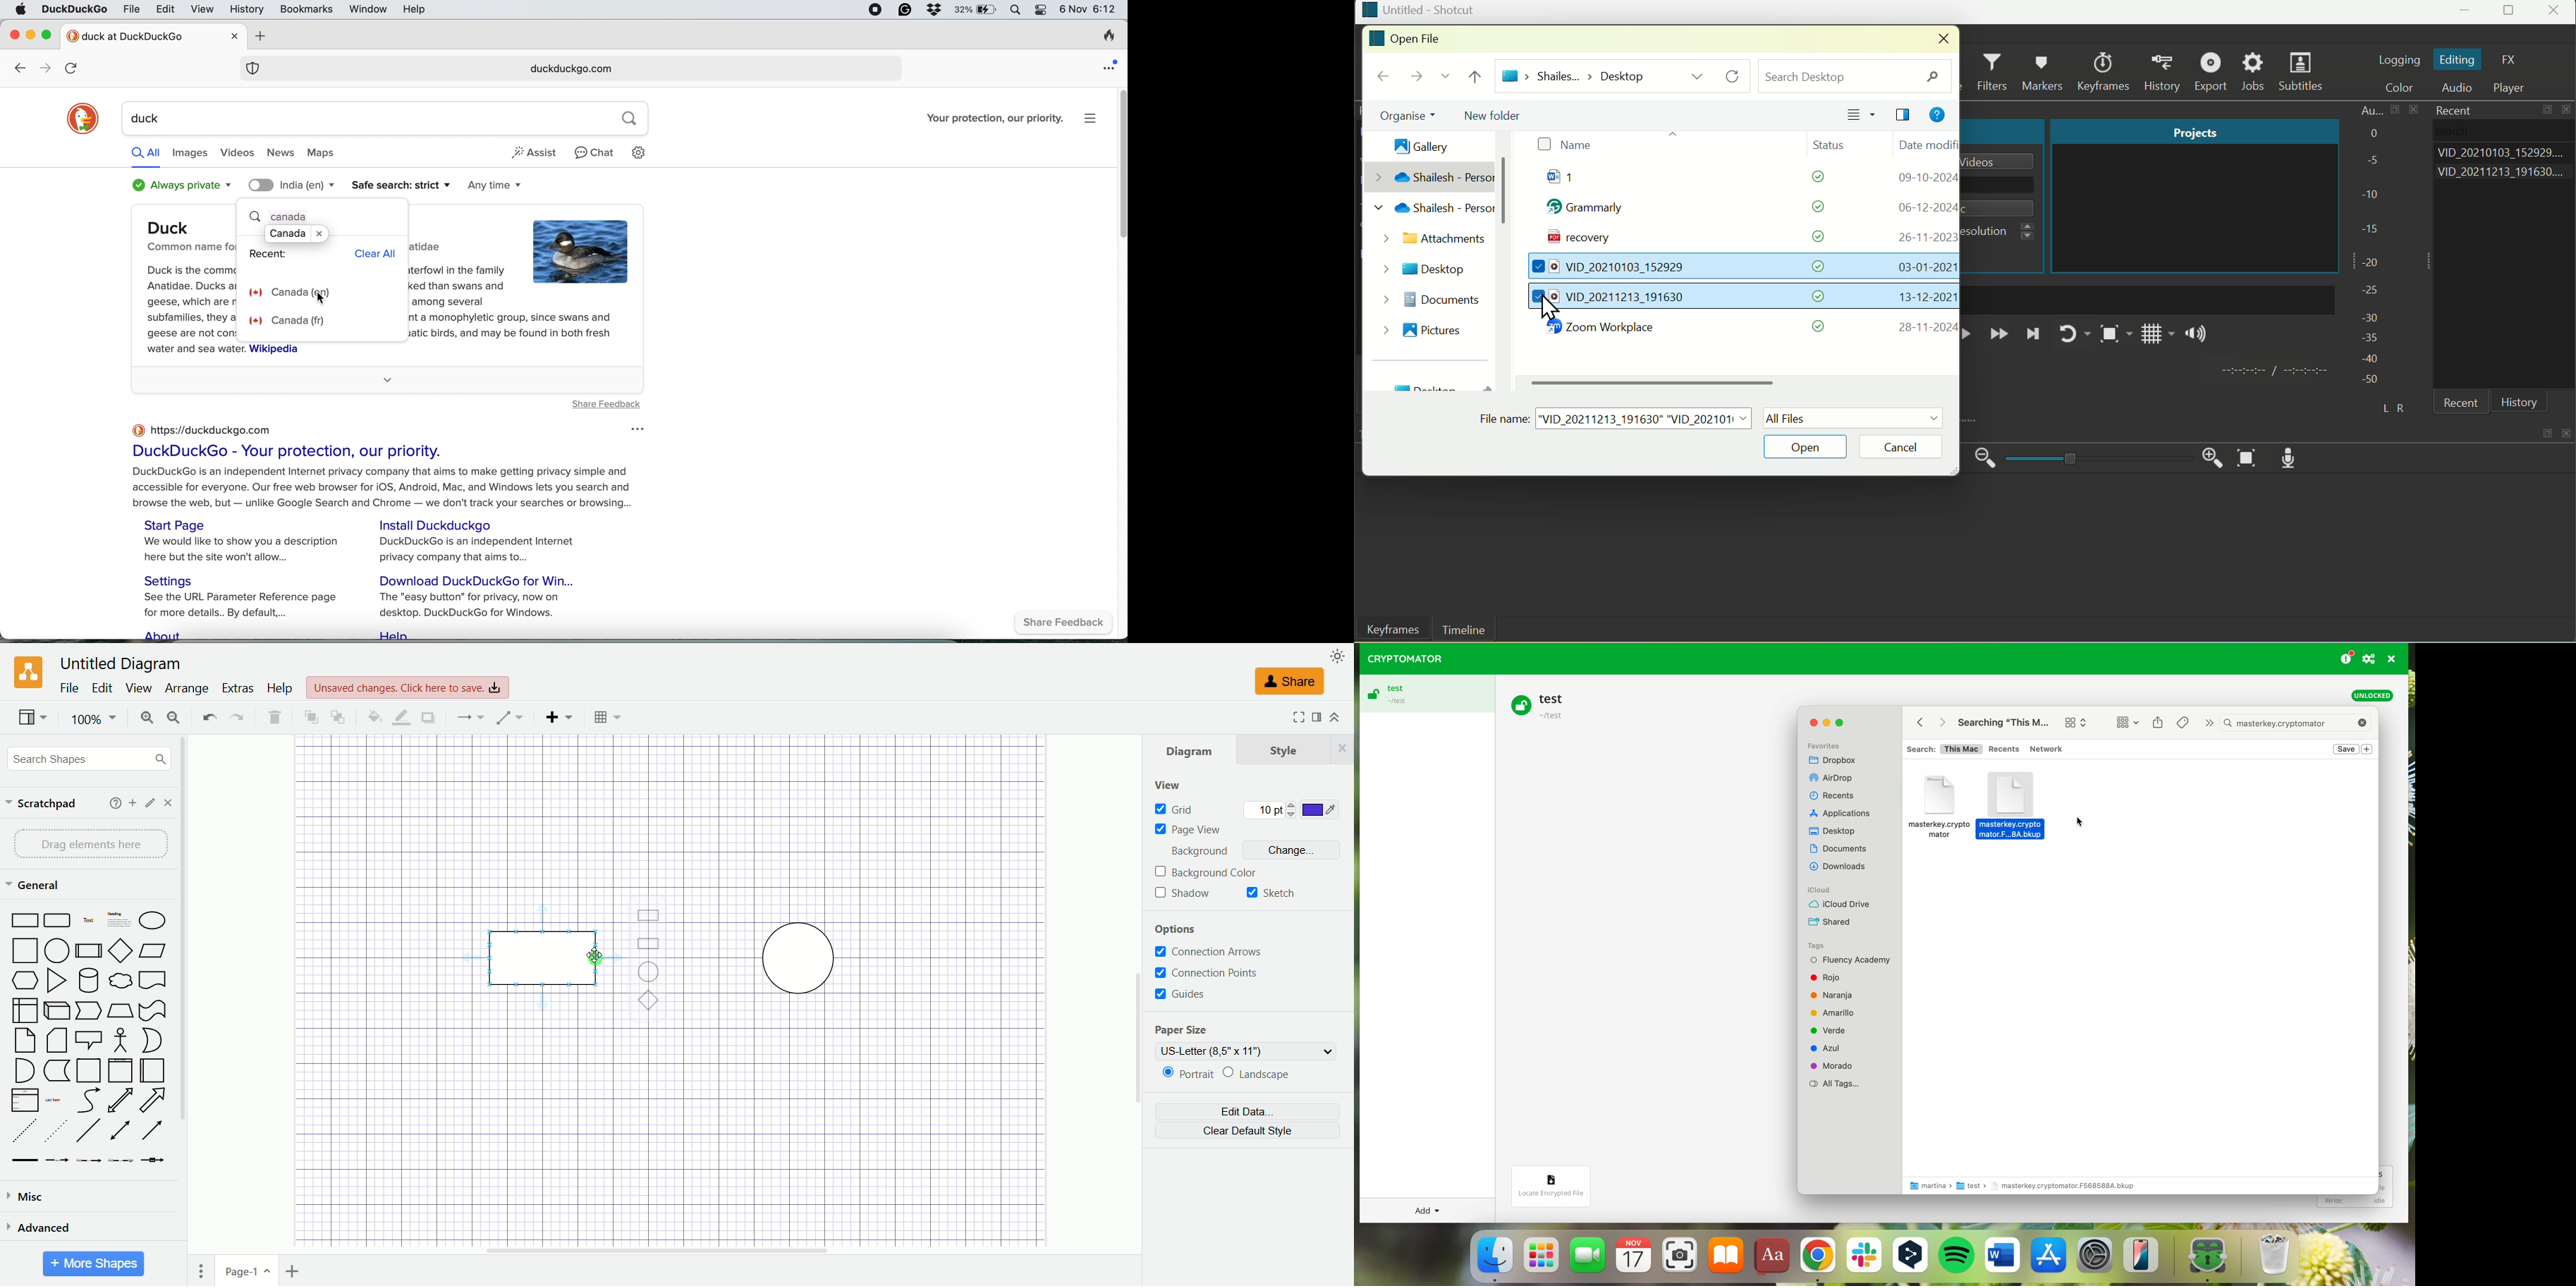  I want to click on Horizontal Page, so click(153, 1072).